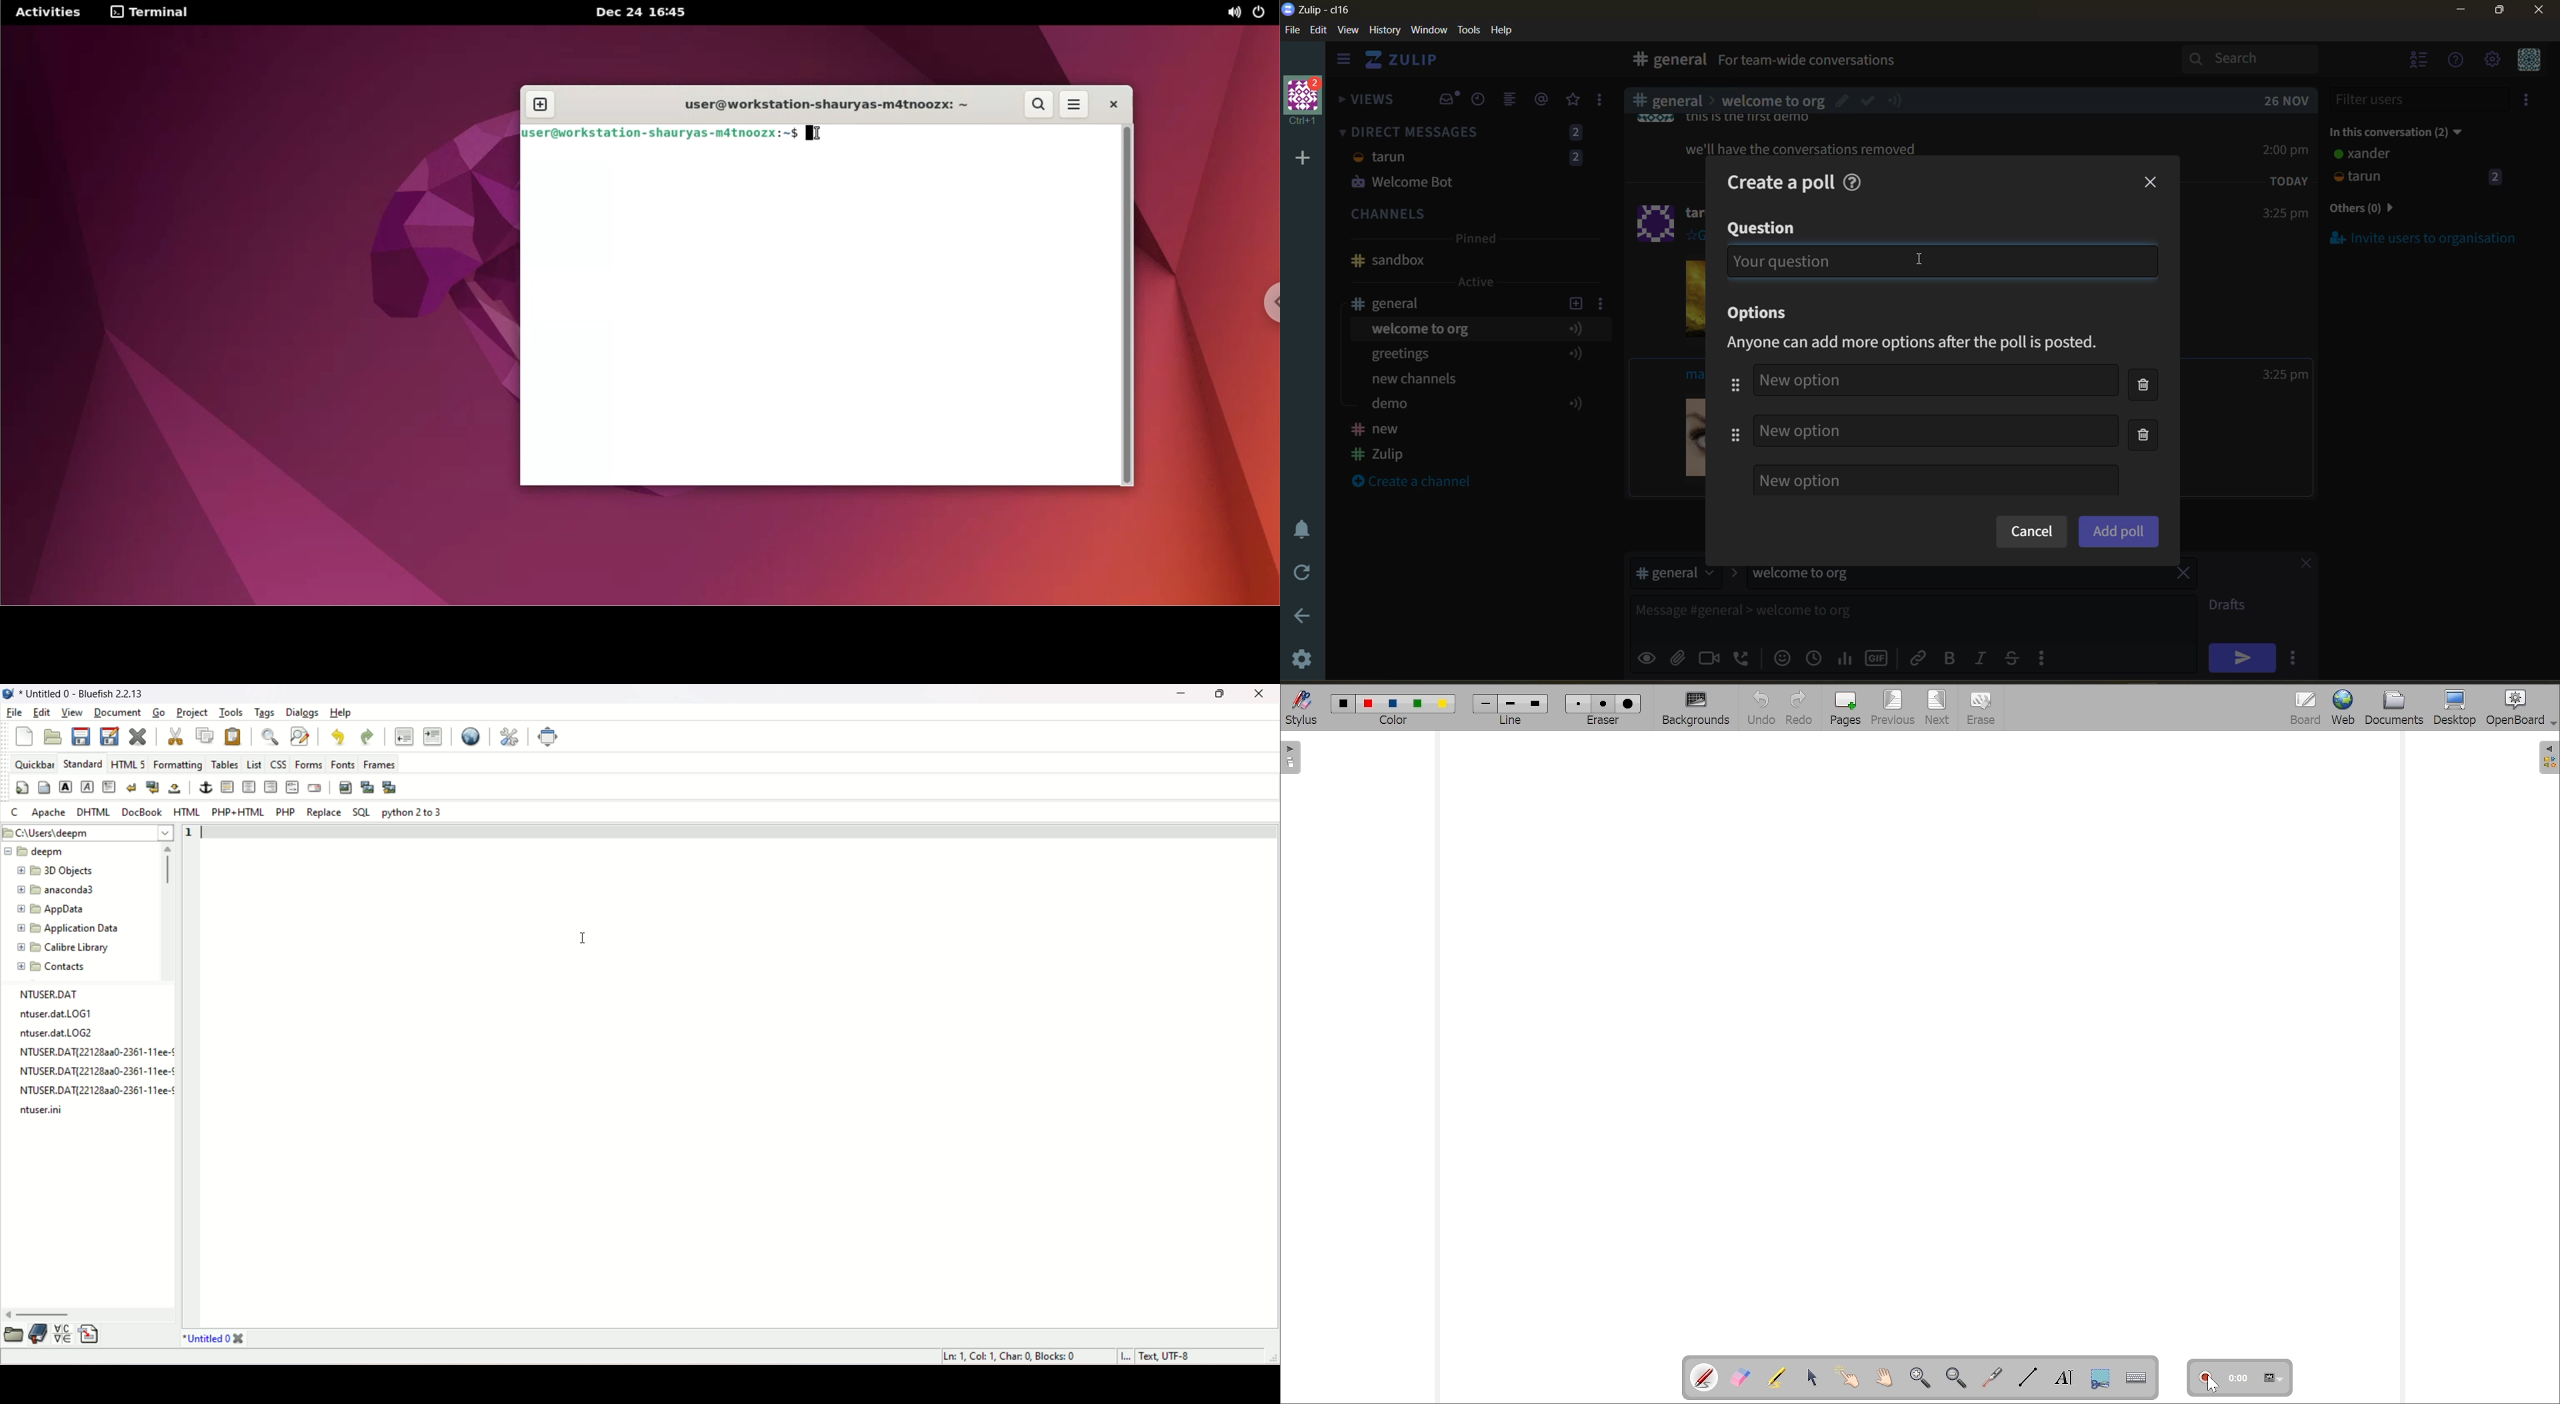 The height and width of the screenshot is (1428, 2576). Describe the element at coordinates (2055, 63) in the screenshot. I see `help` at that location.